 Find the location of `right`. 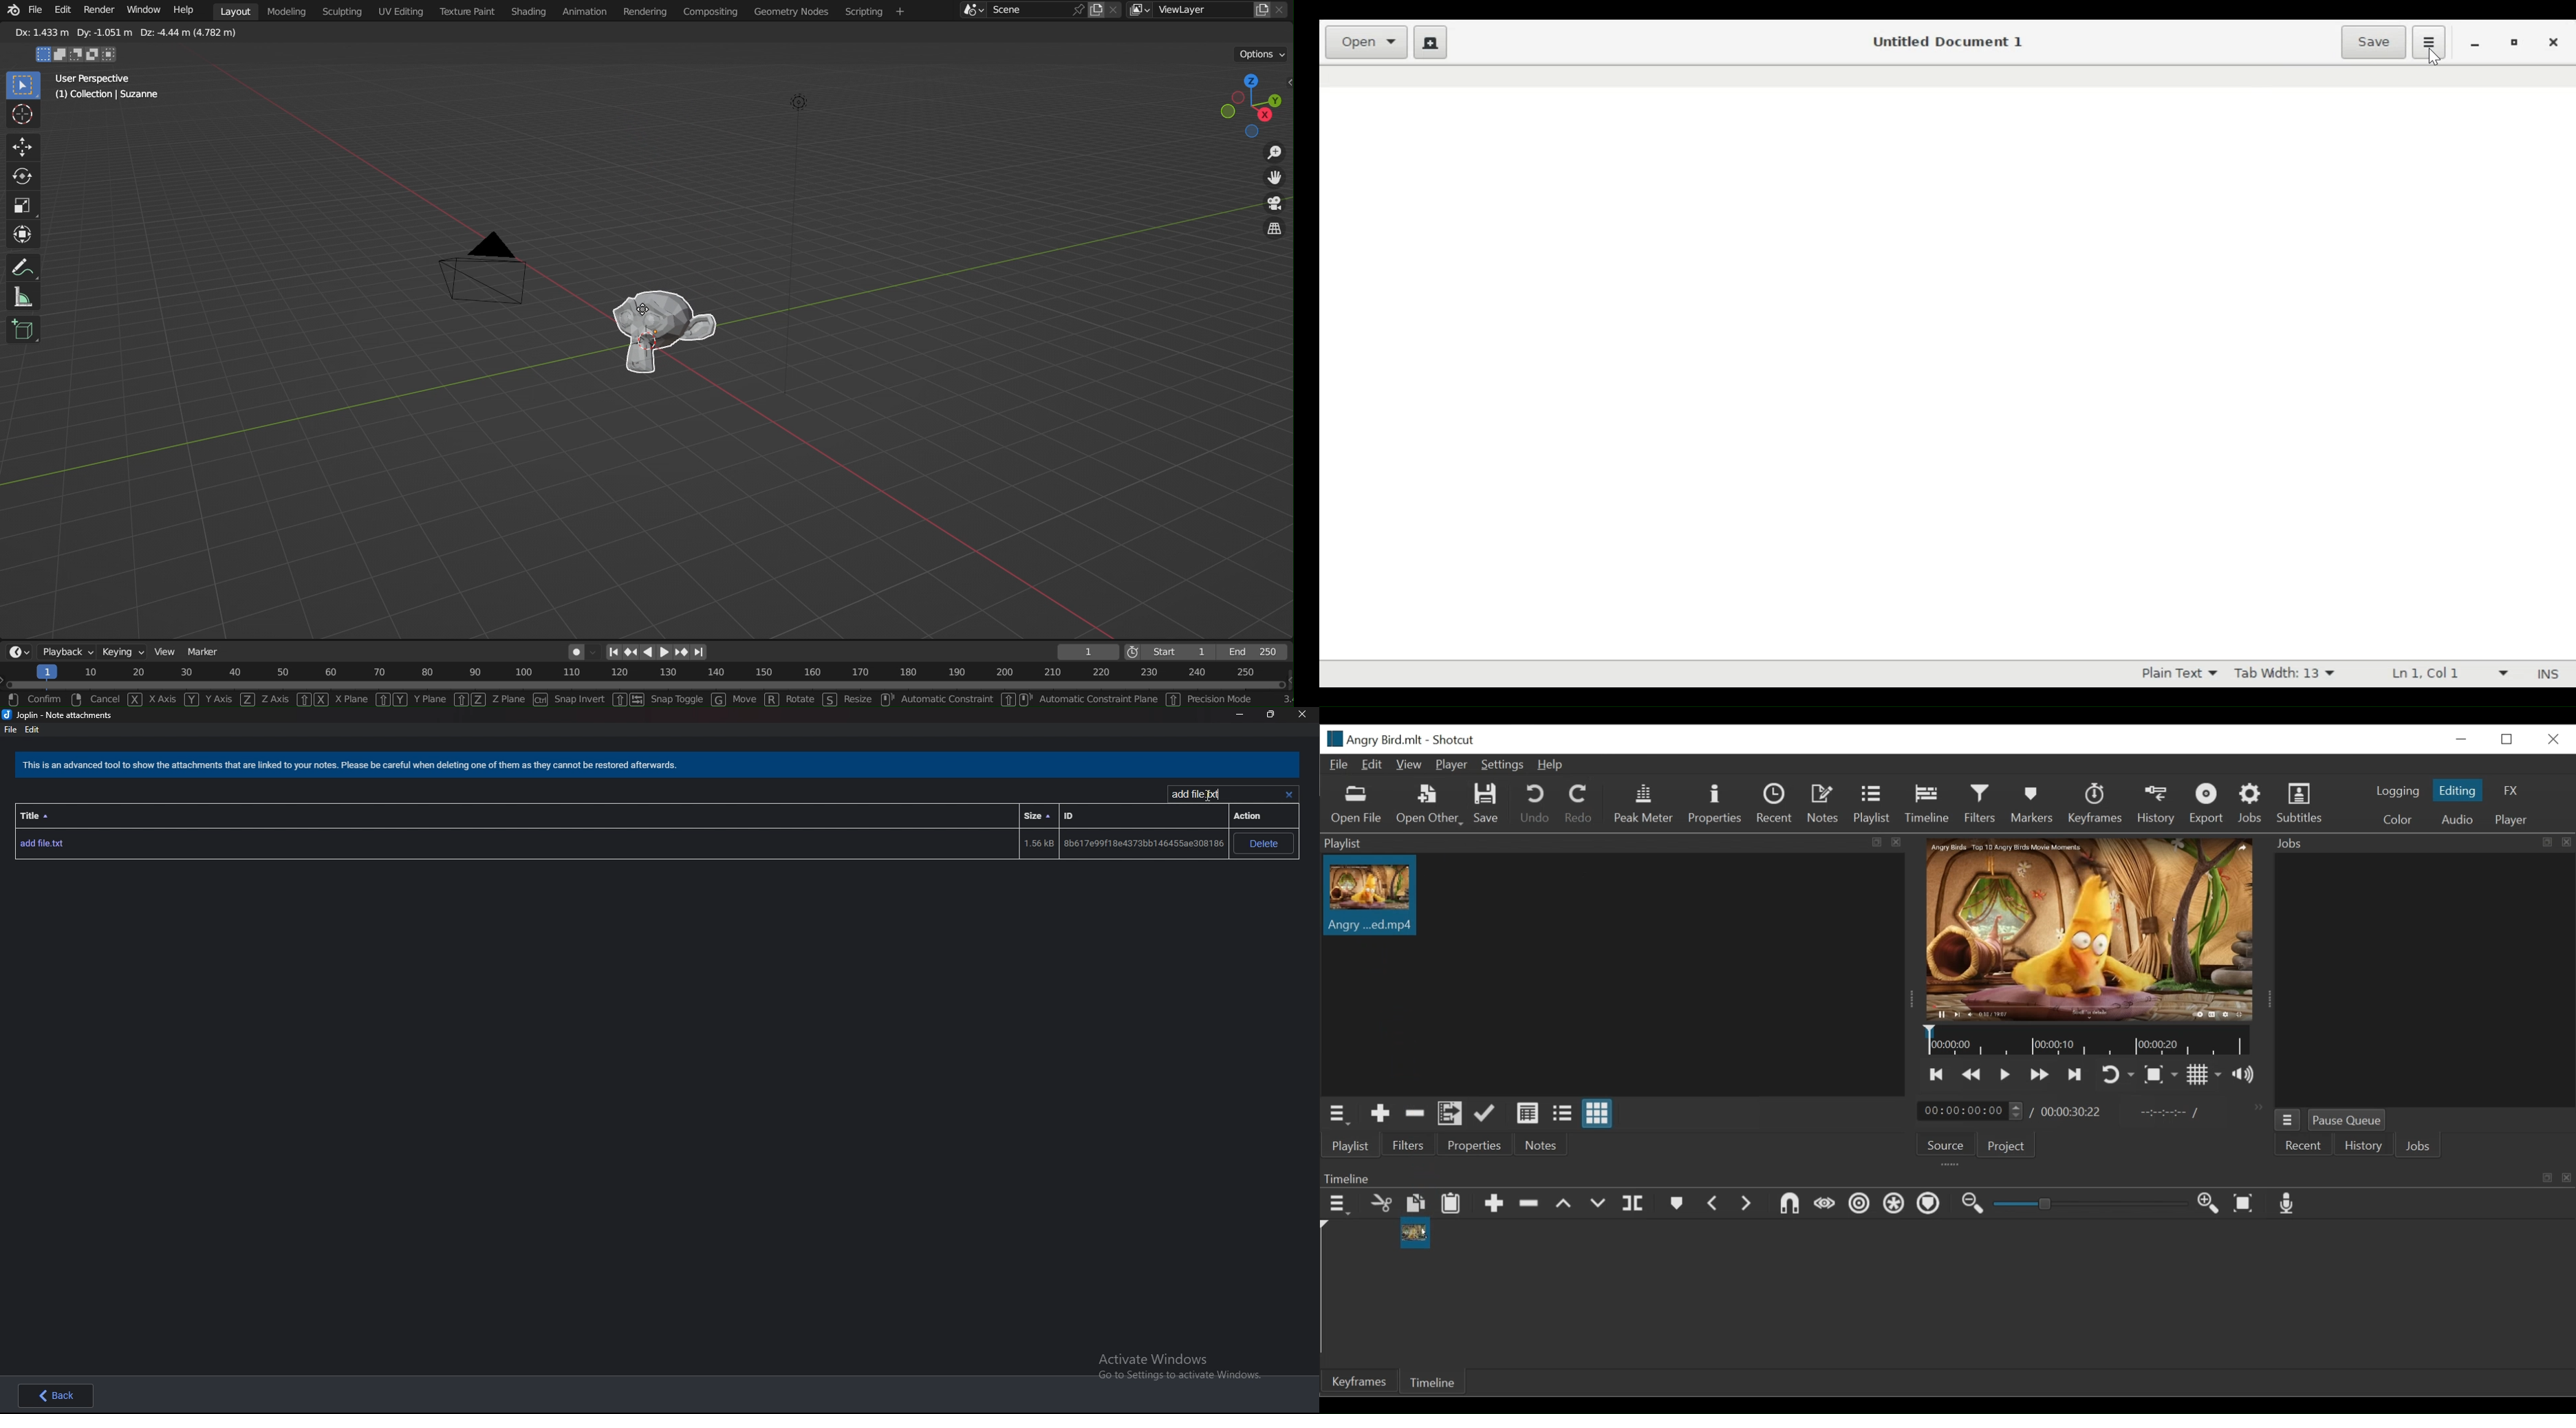

right is located at coordinates (667, 650).